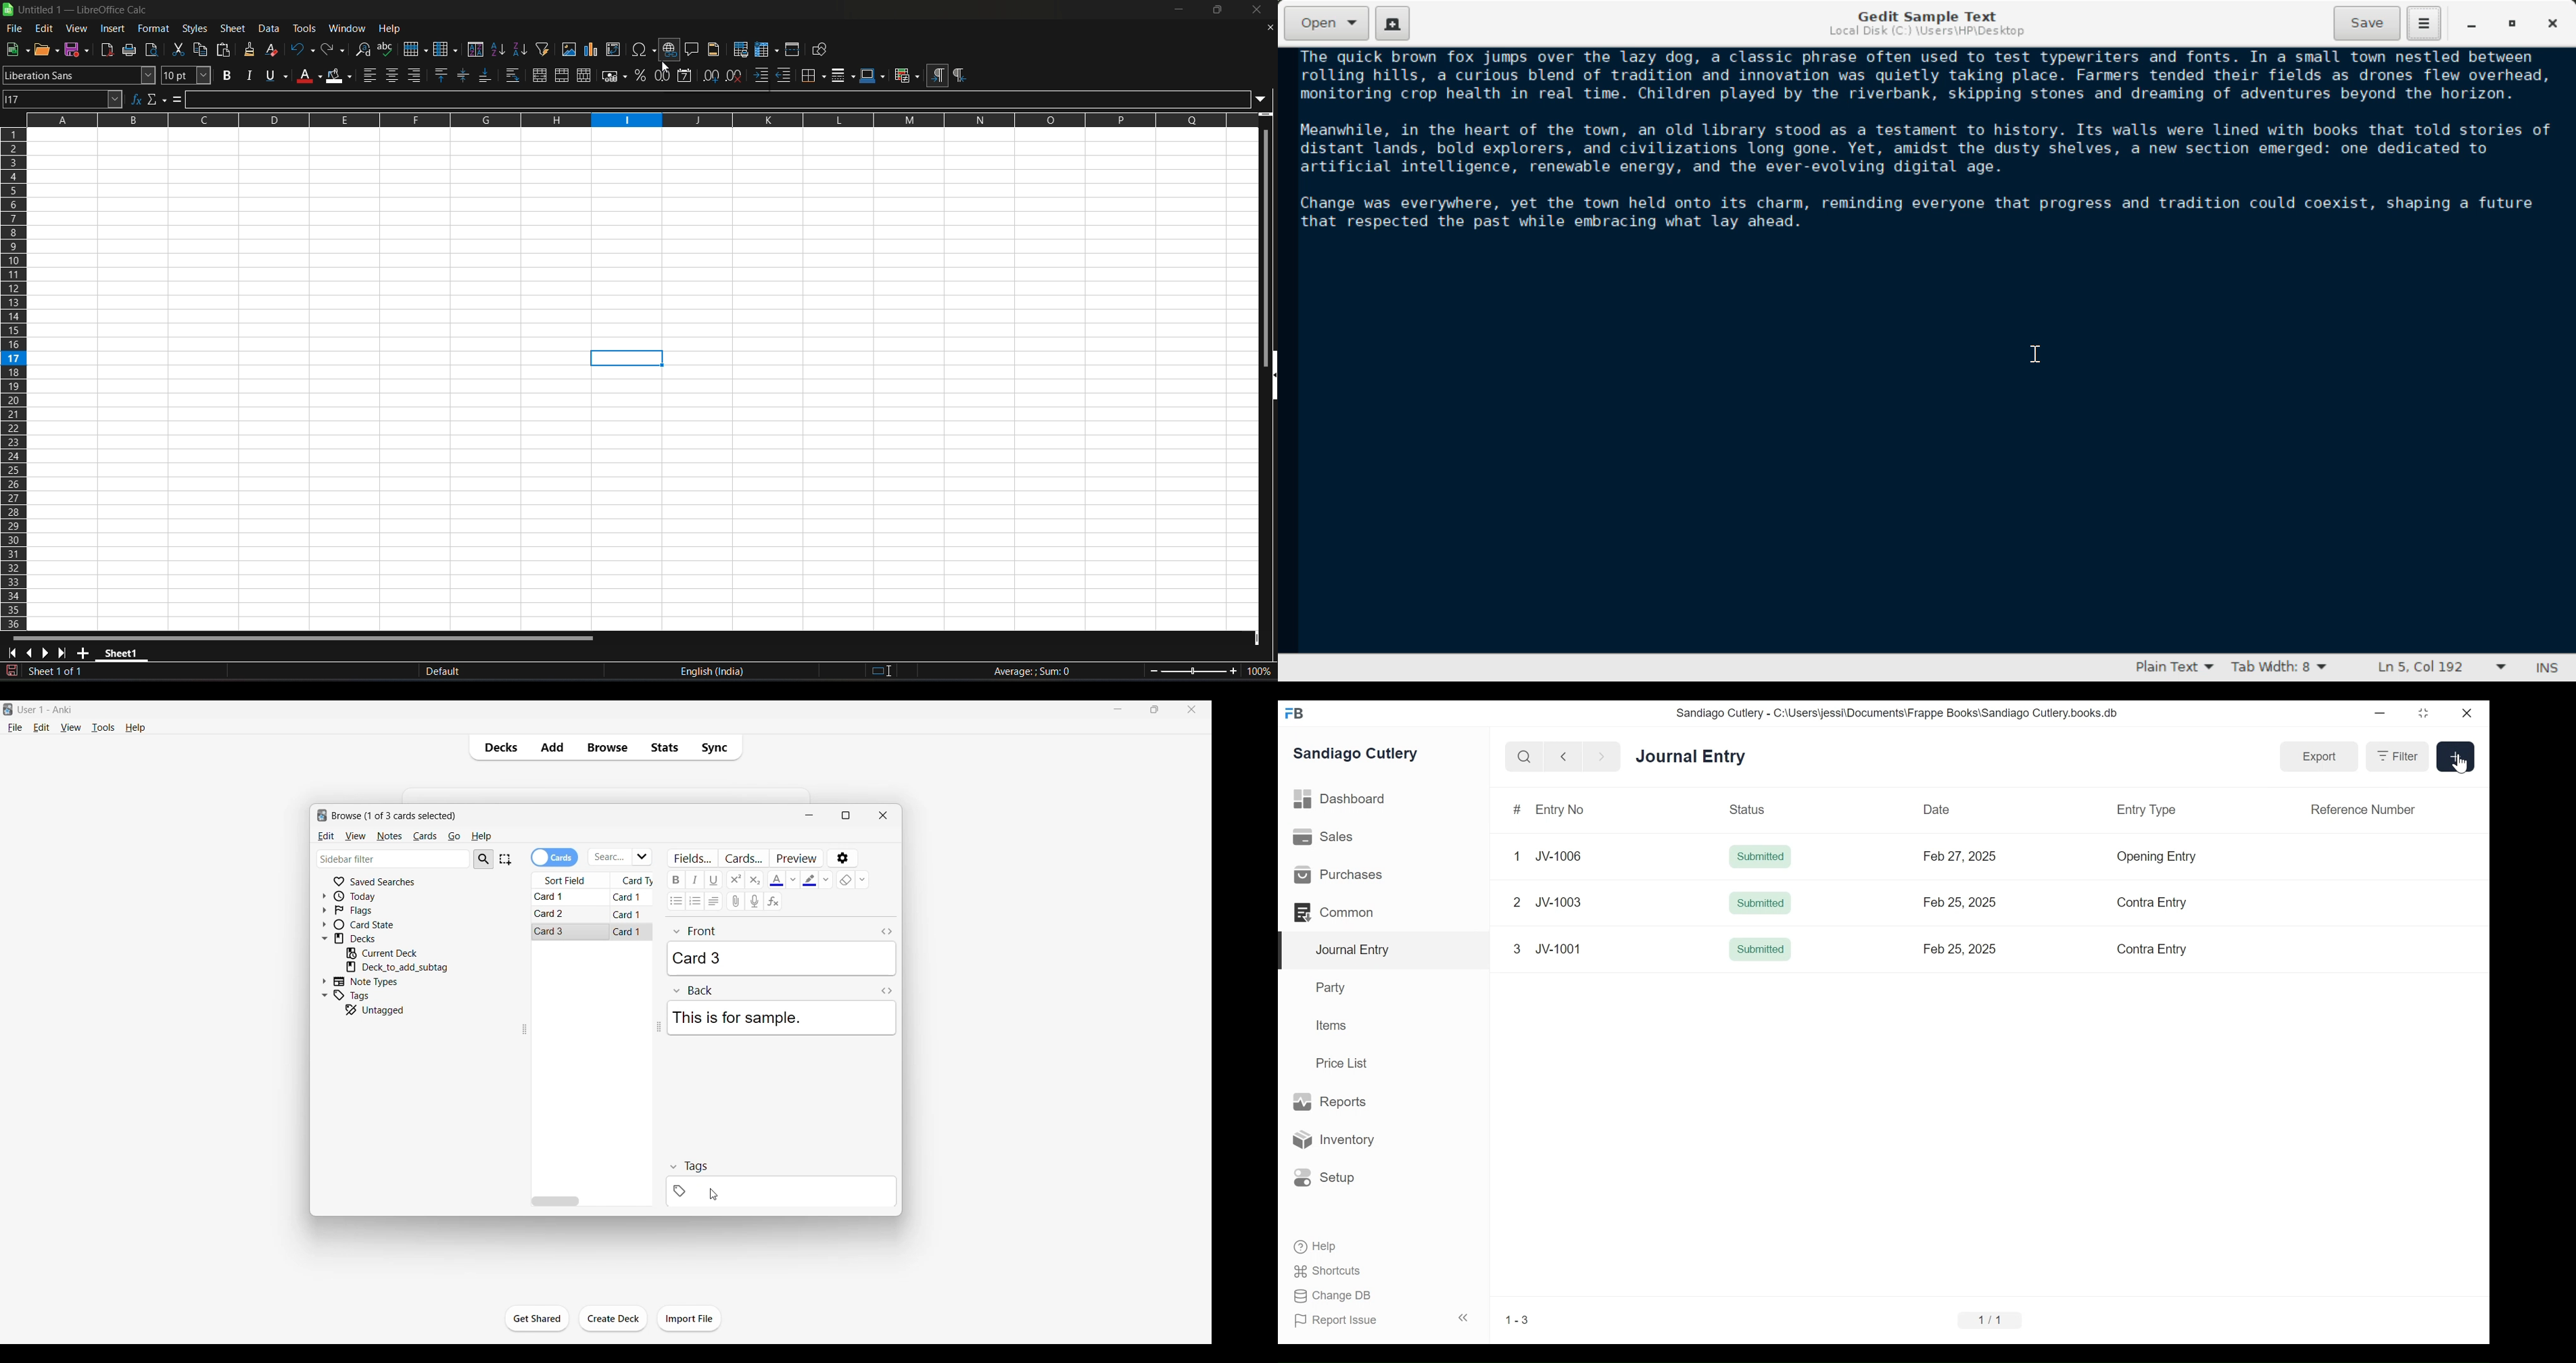 The width and height of the screenshot is (2576, 1372). Describe the element at coordinates (108, 49) in the screenshot. I see `export directly as pdf` at that location.